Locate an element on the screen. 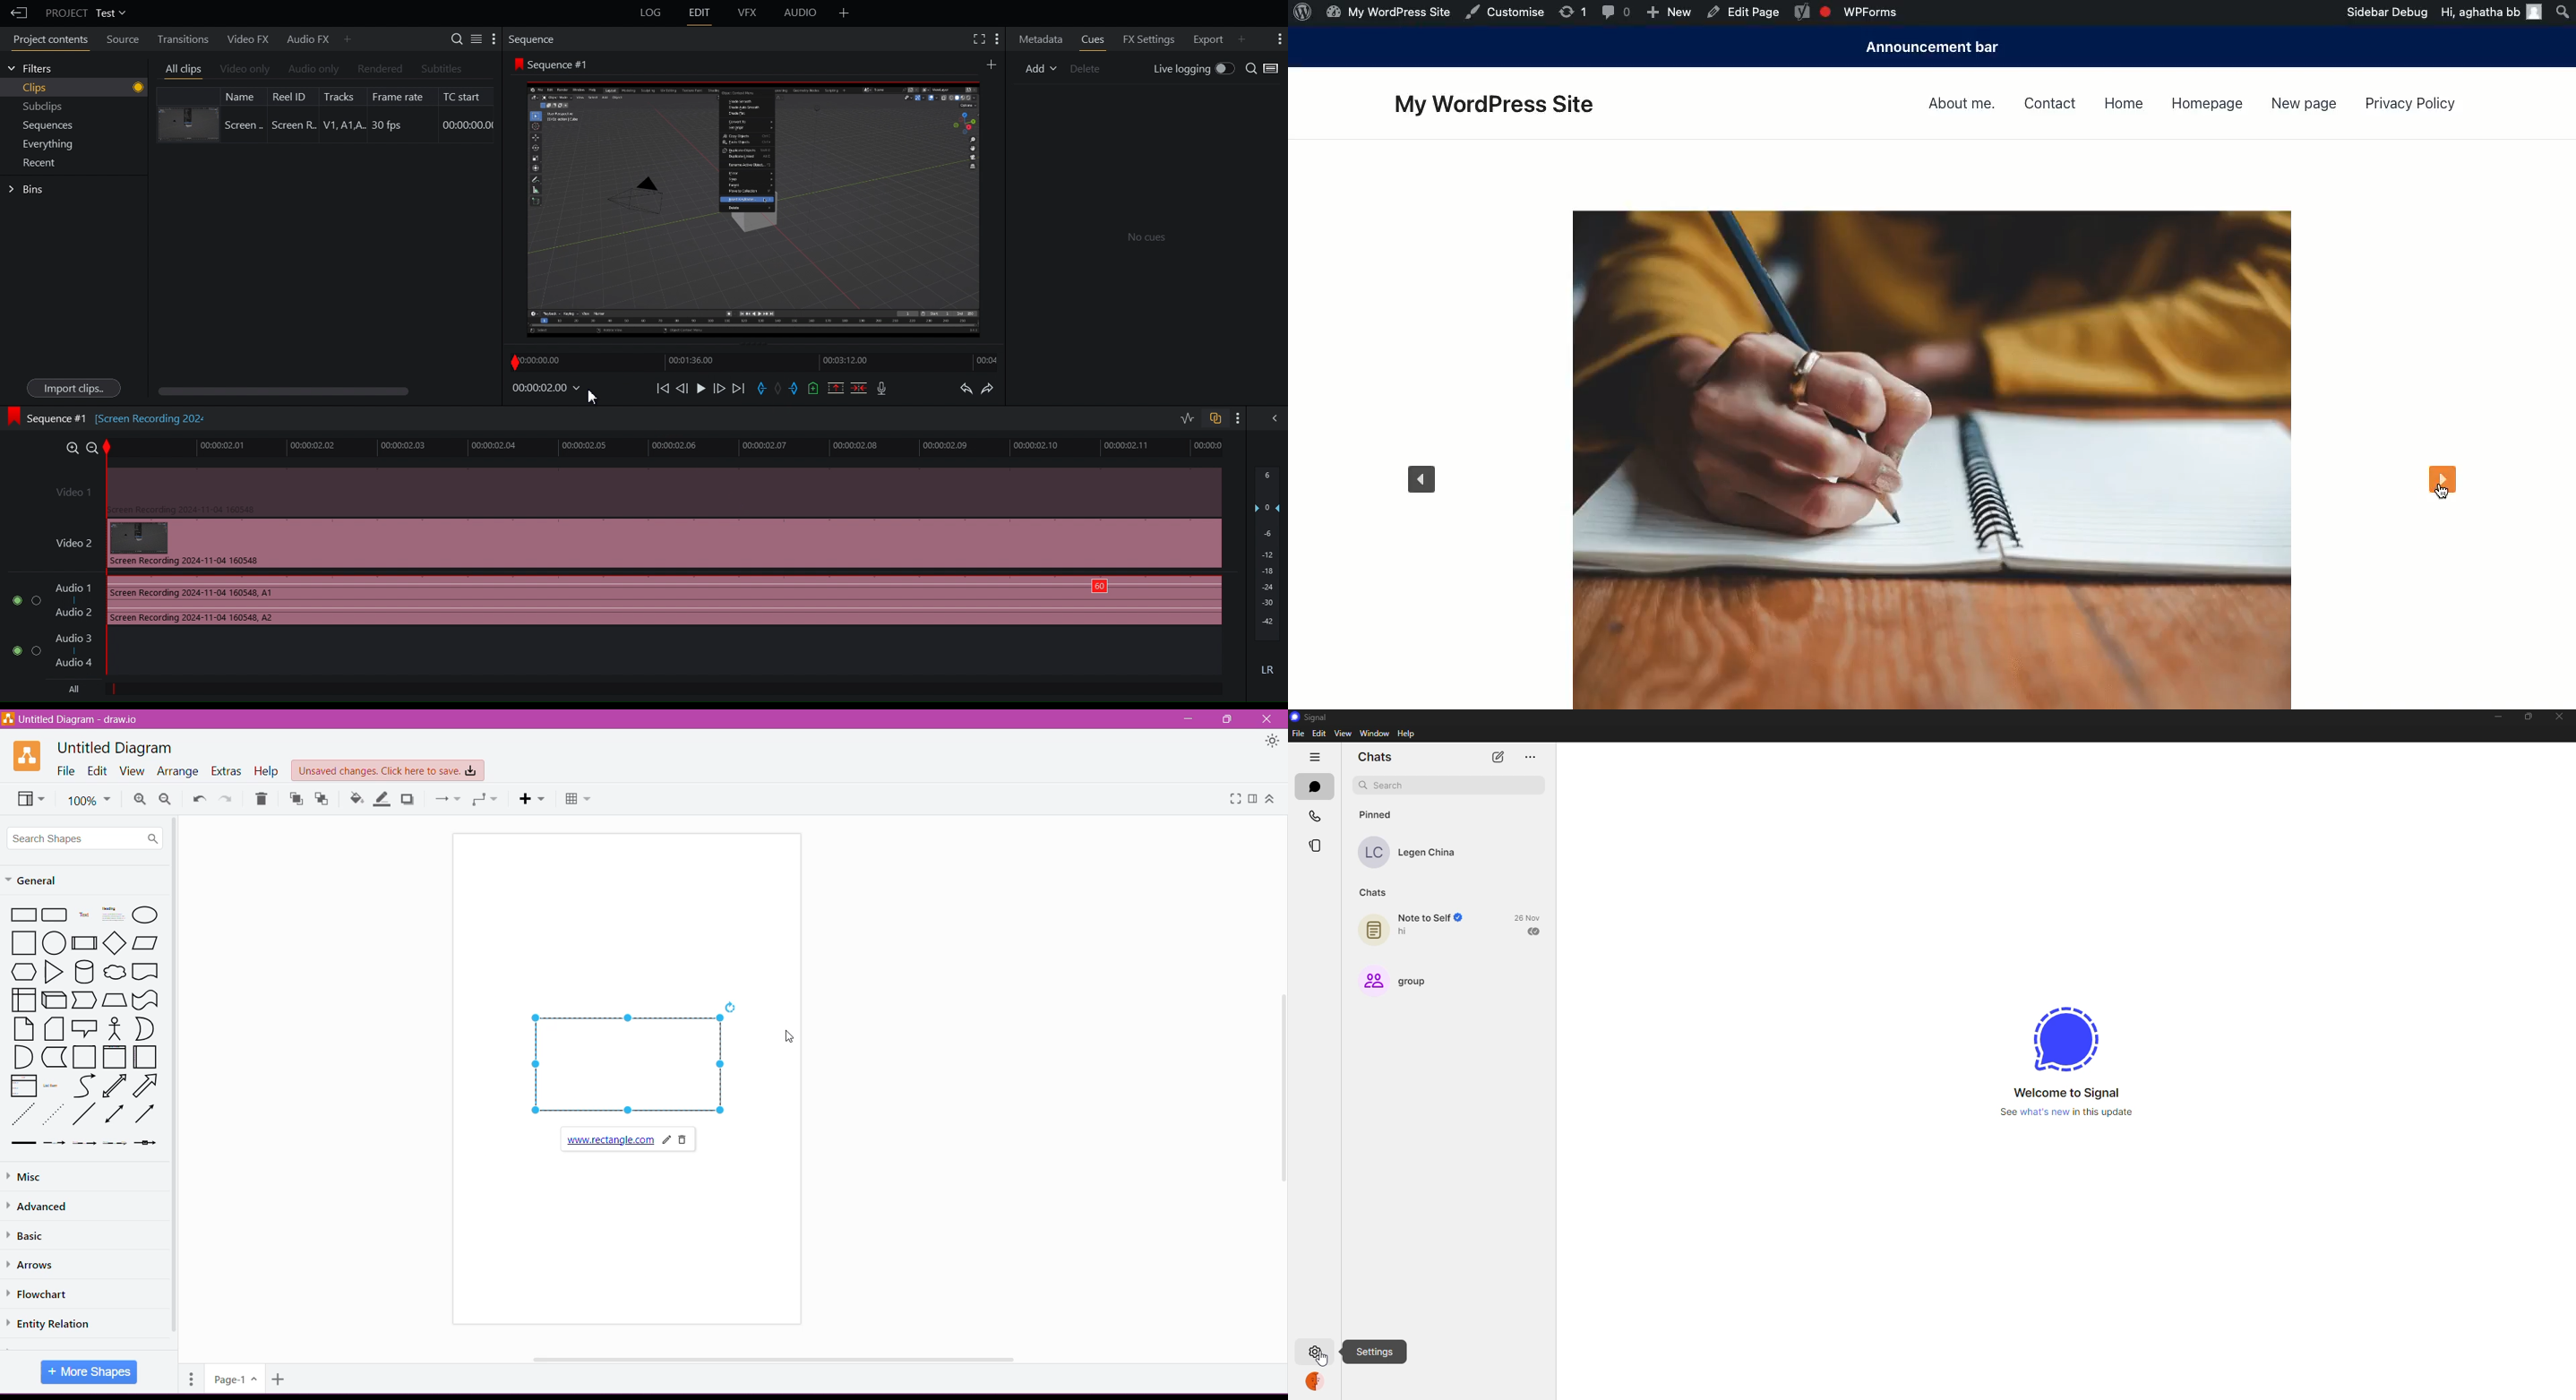 The image size is (2576, 1400). Pages is located at coordinates (192, 1379).